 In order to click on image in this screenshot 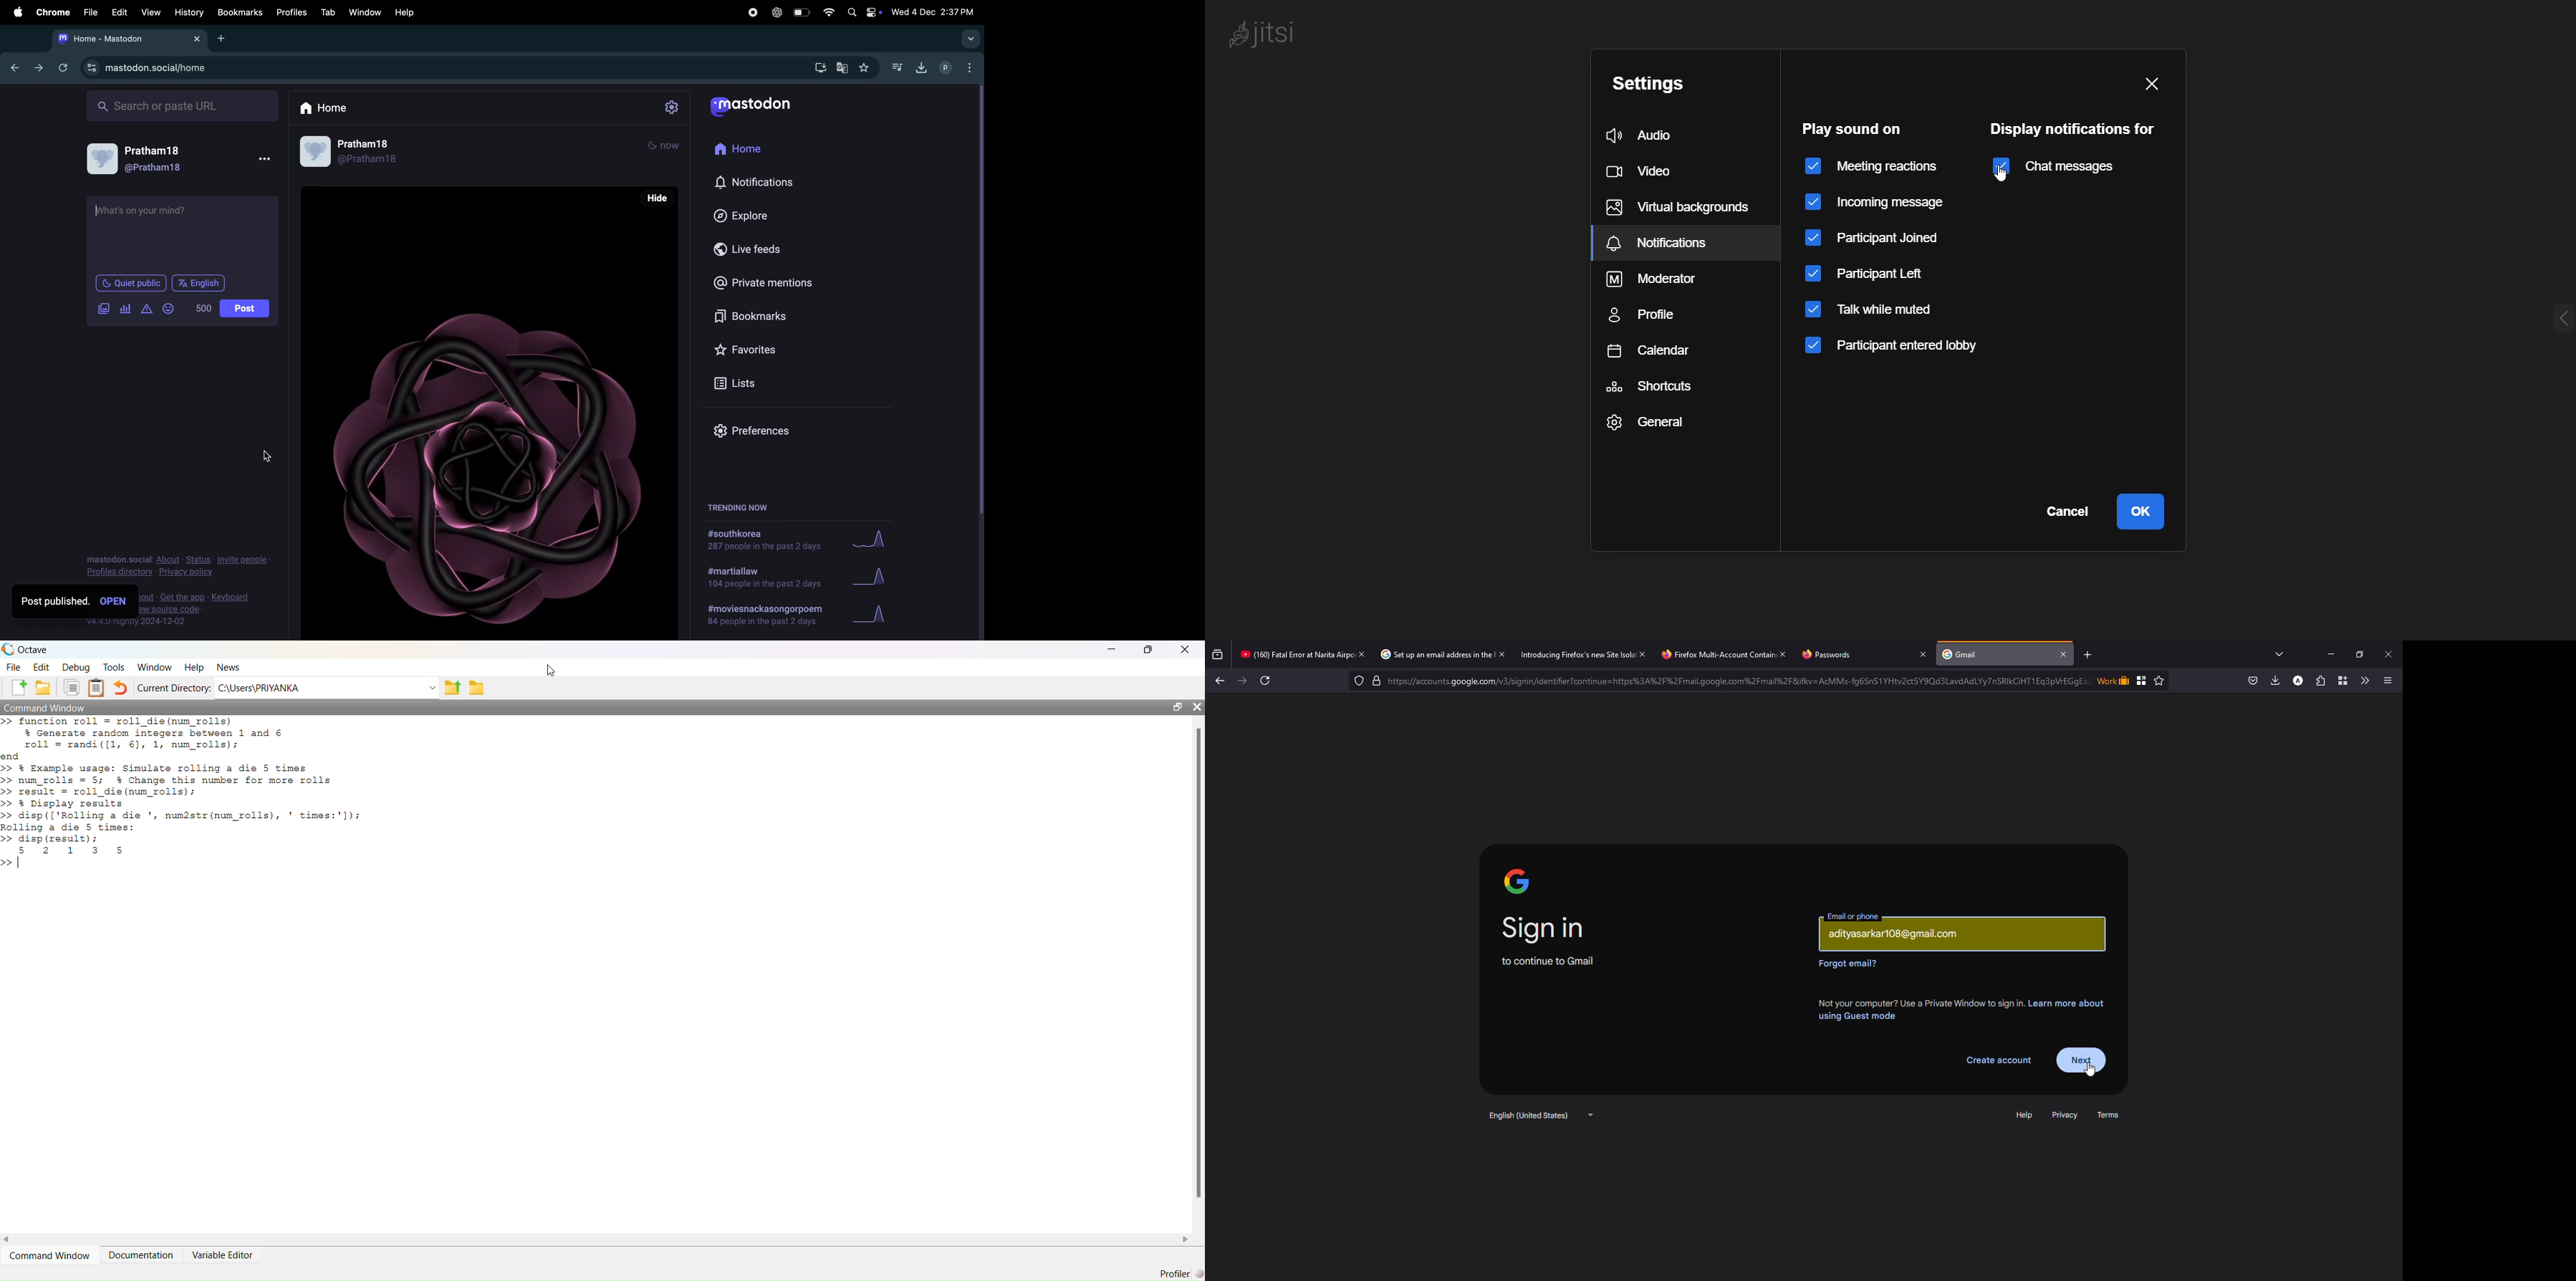, I will do `click(104, 309)`.